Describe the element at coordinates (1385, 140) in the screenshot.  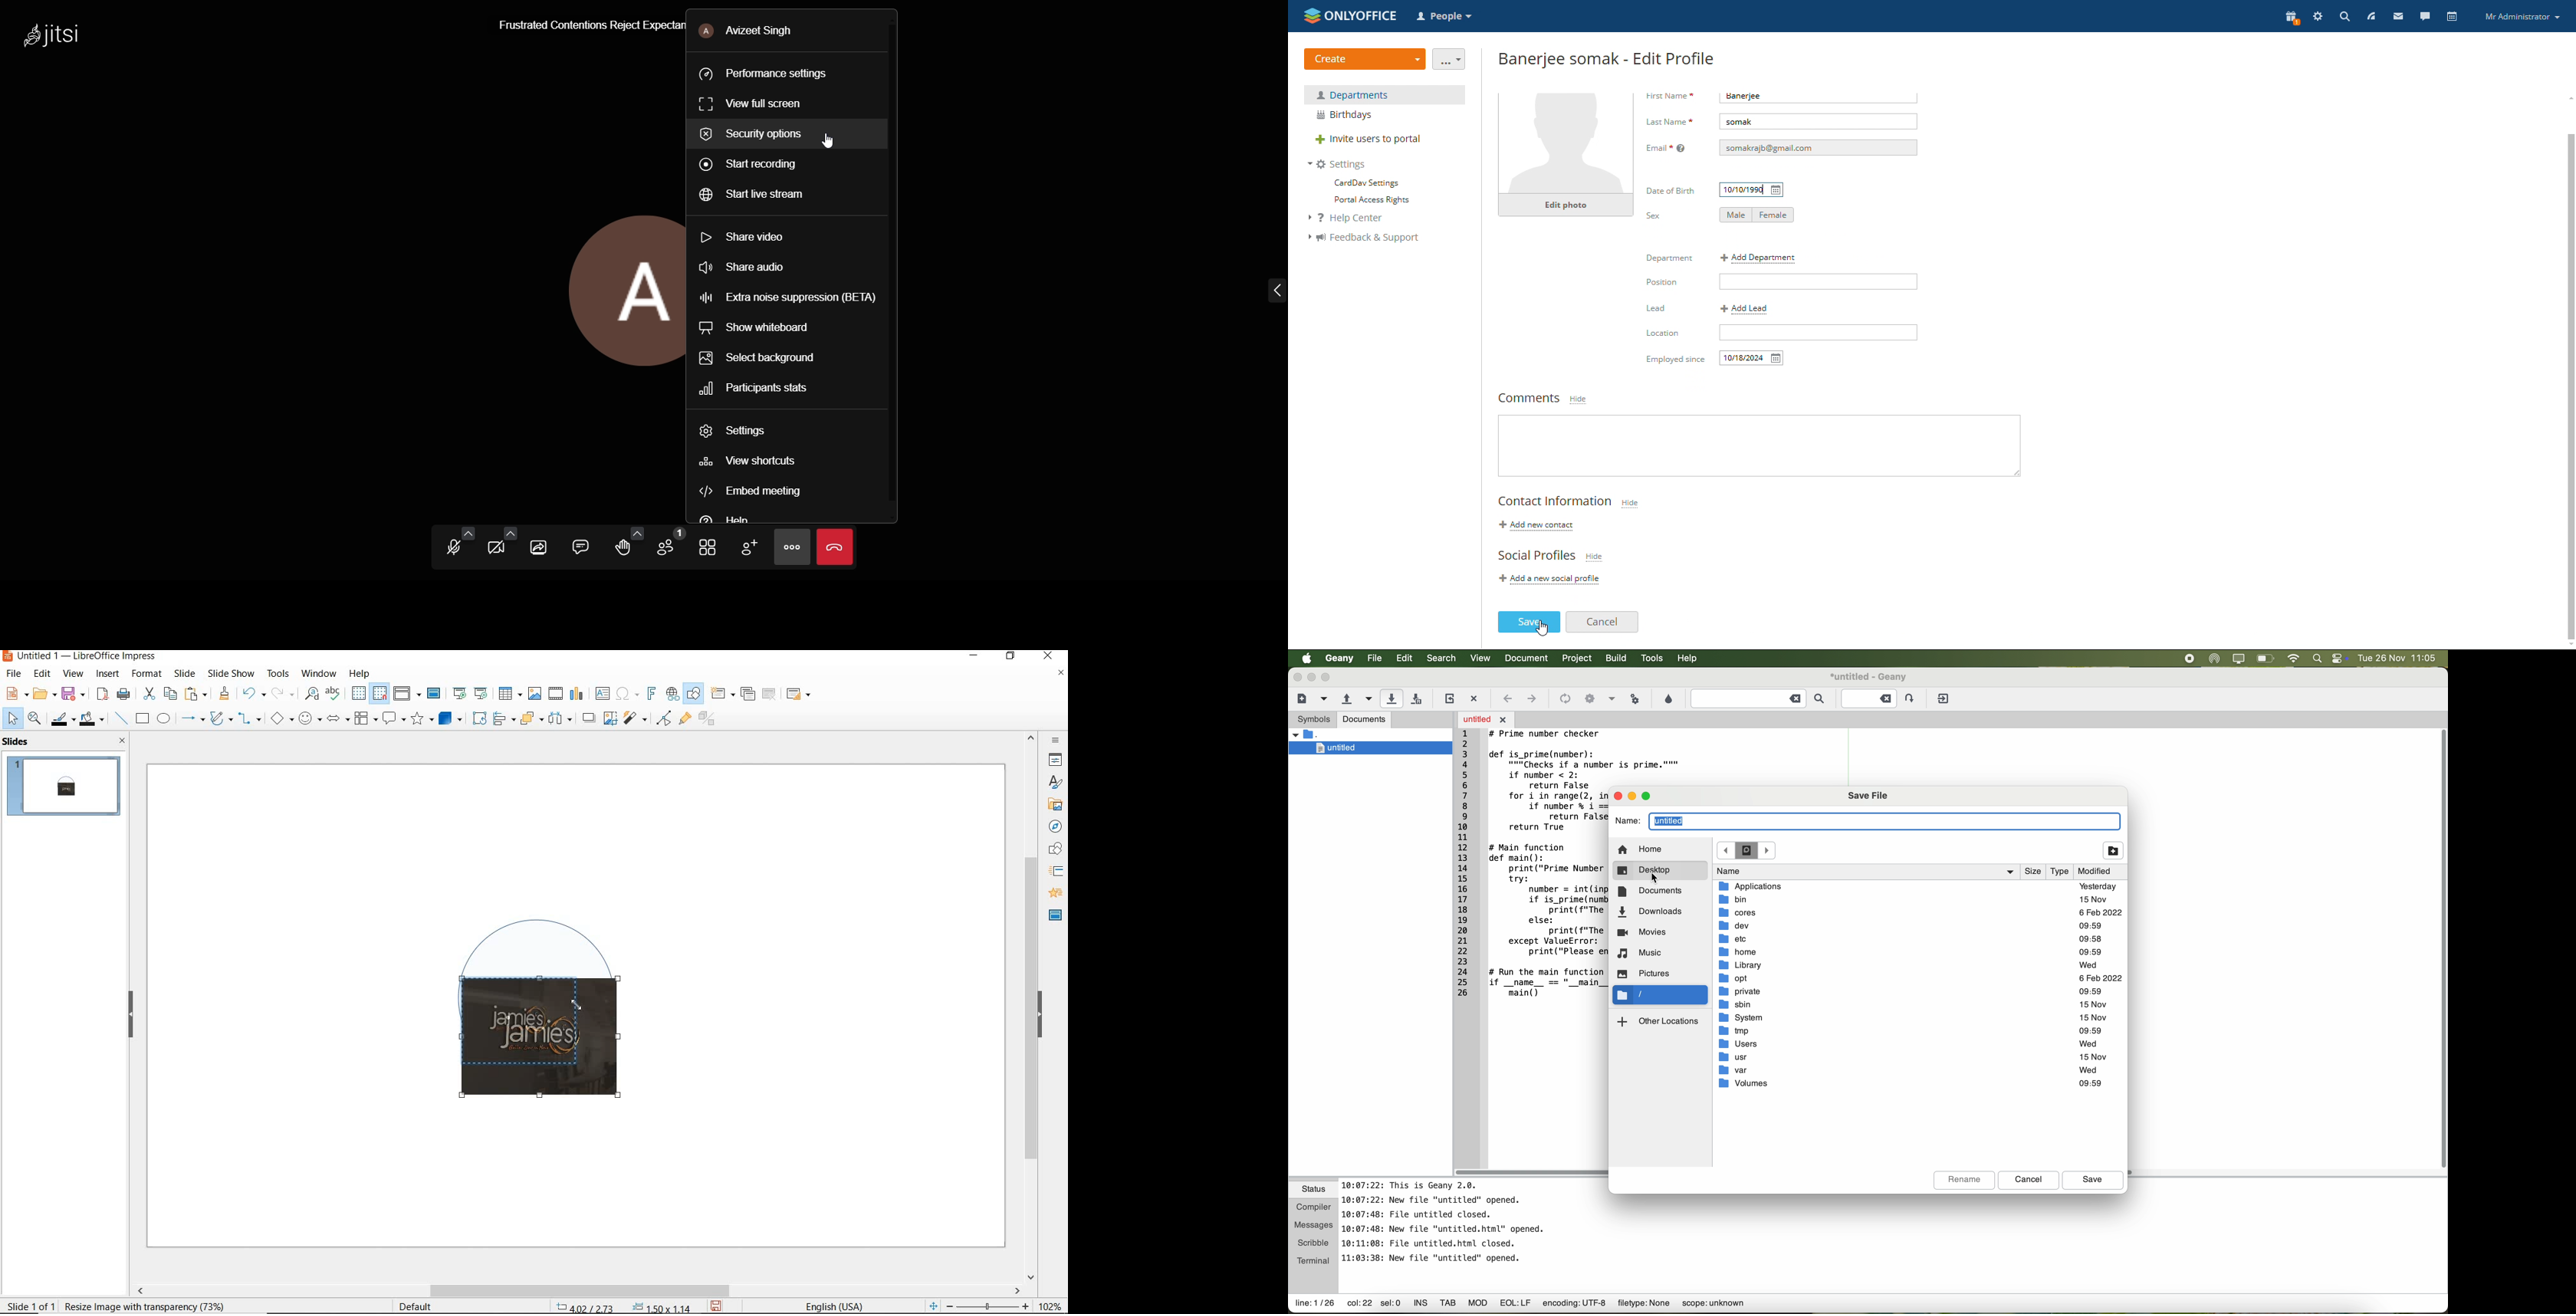
I see `invite users to portal` at that location.